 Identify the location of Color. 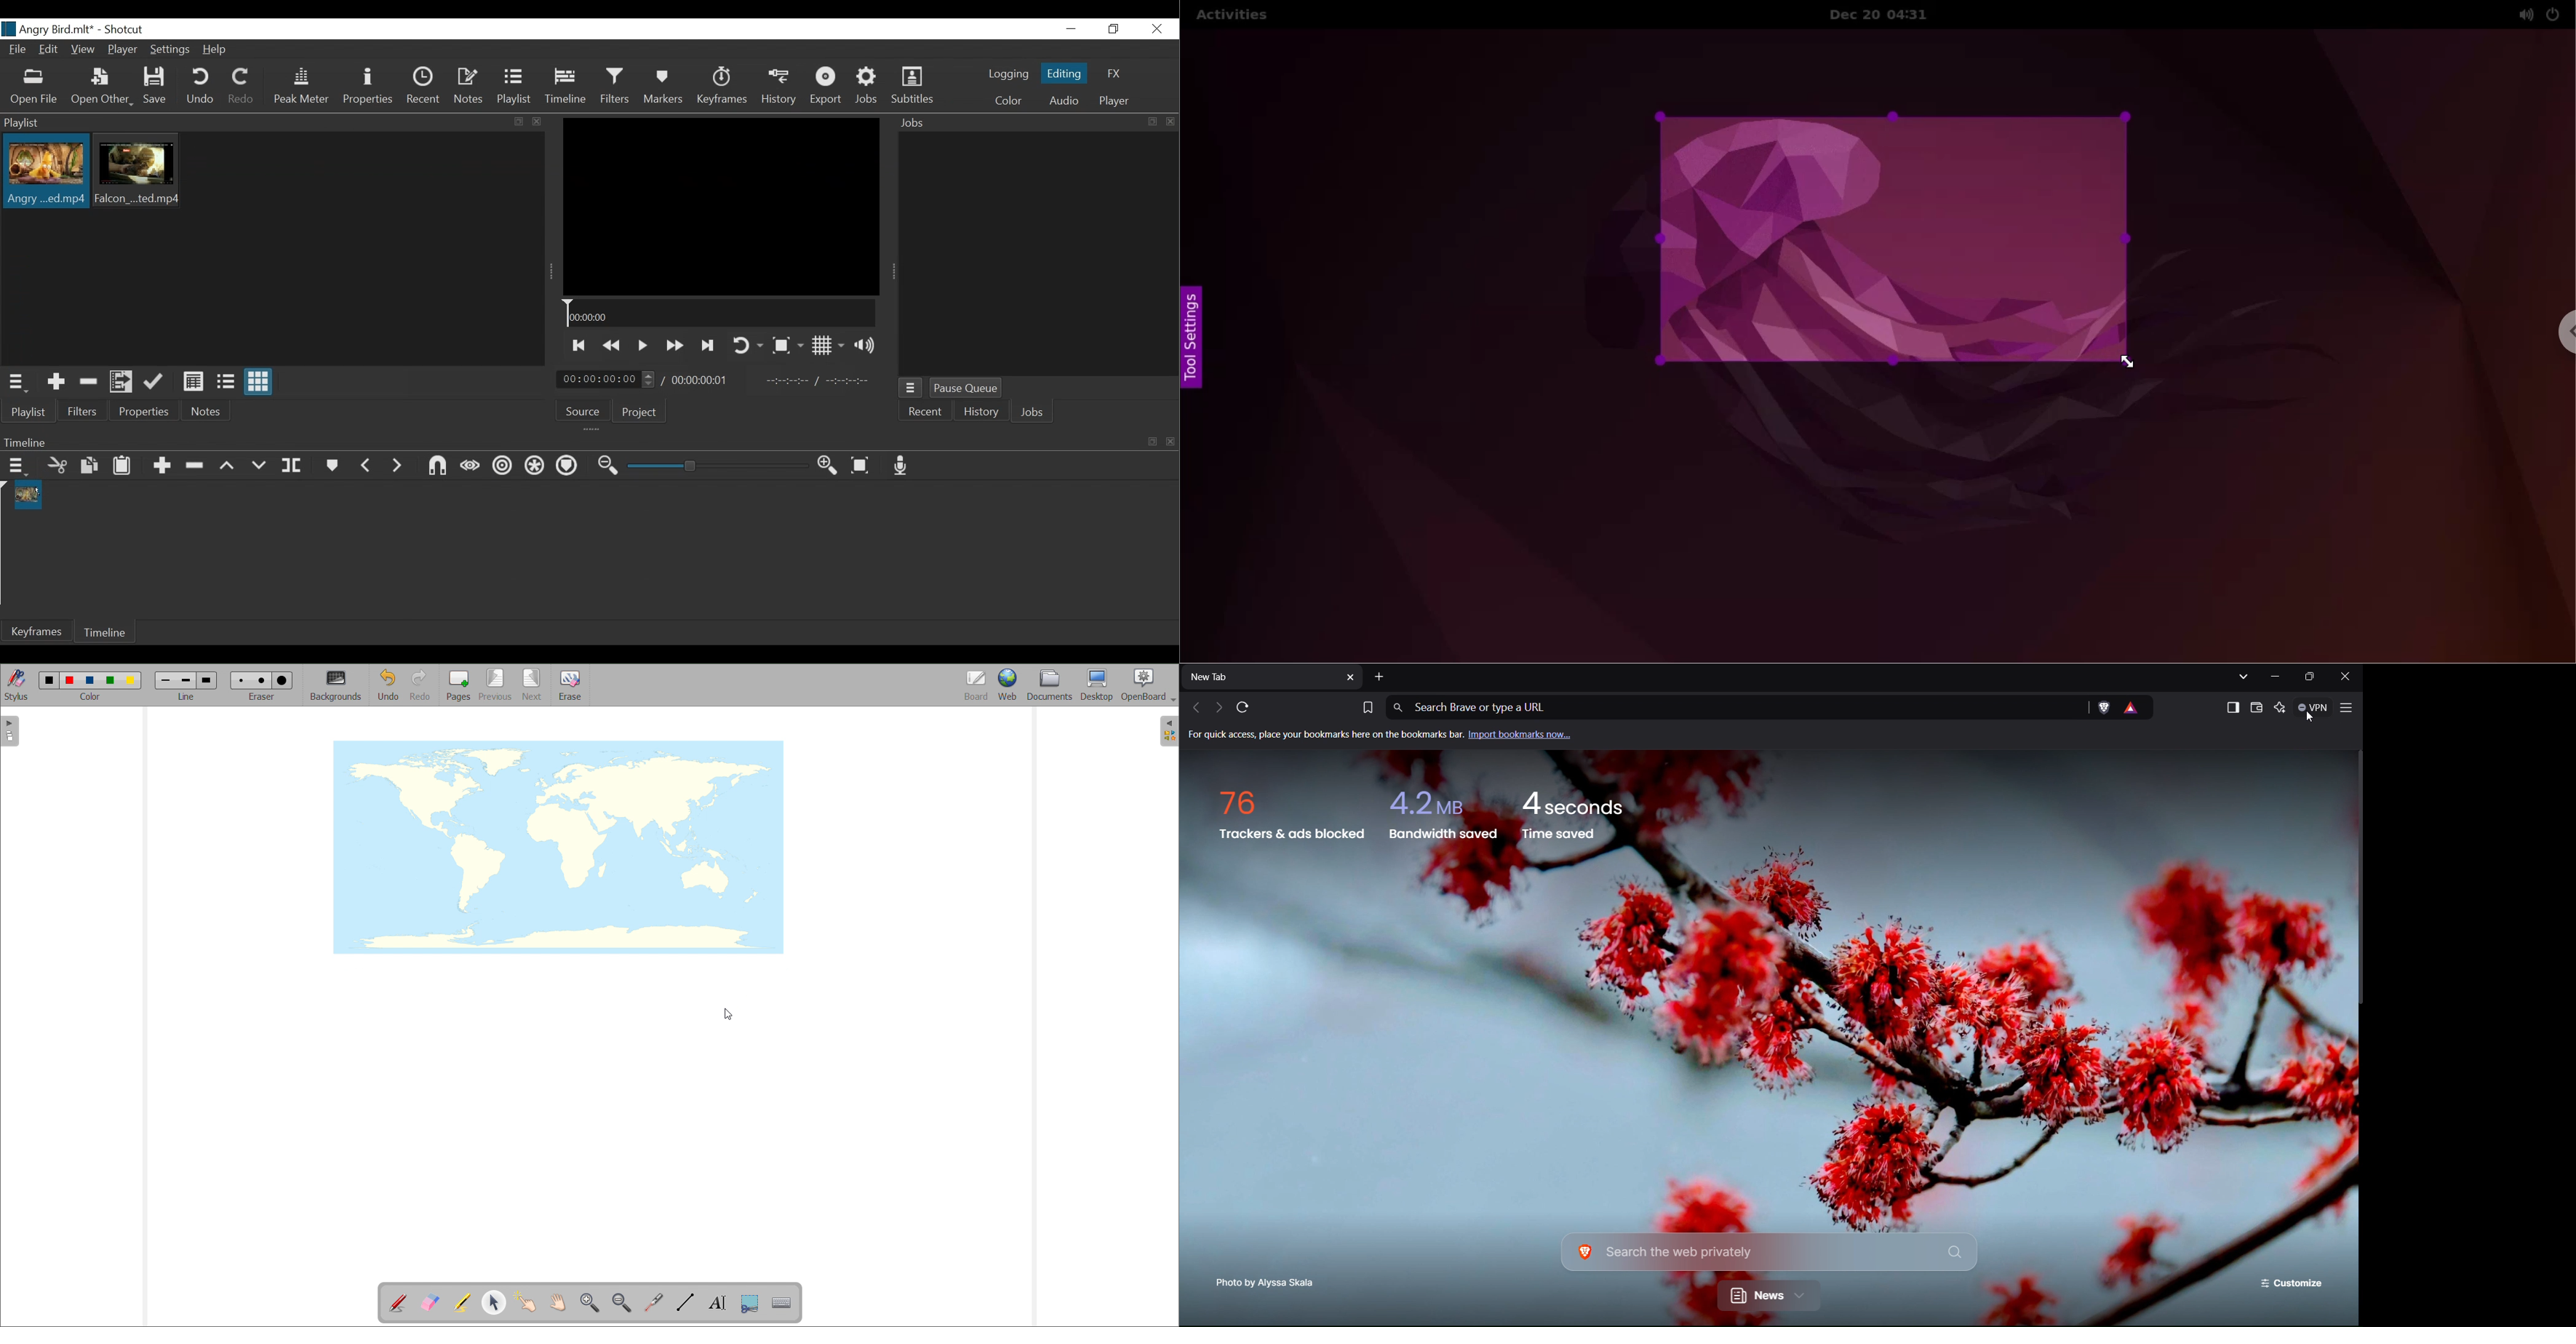
(1006, 100).